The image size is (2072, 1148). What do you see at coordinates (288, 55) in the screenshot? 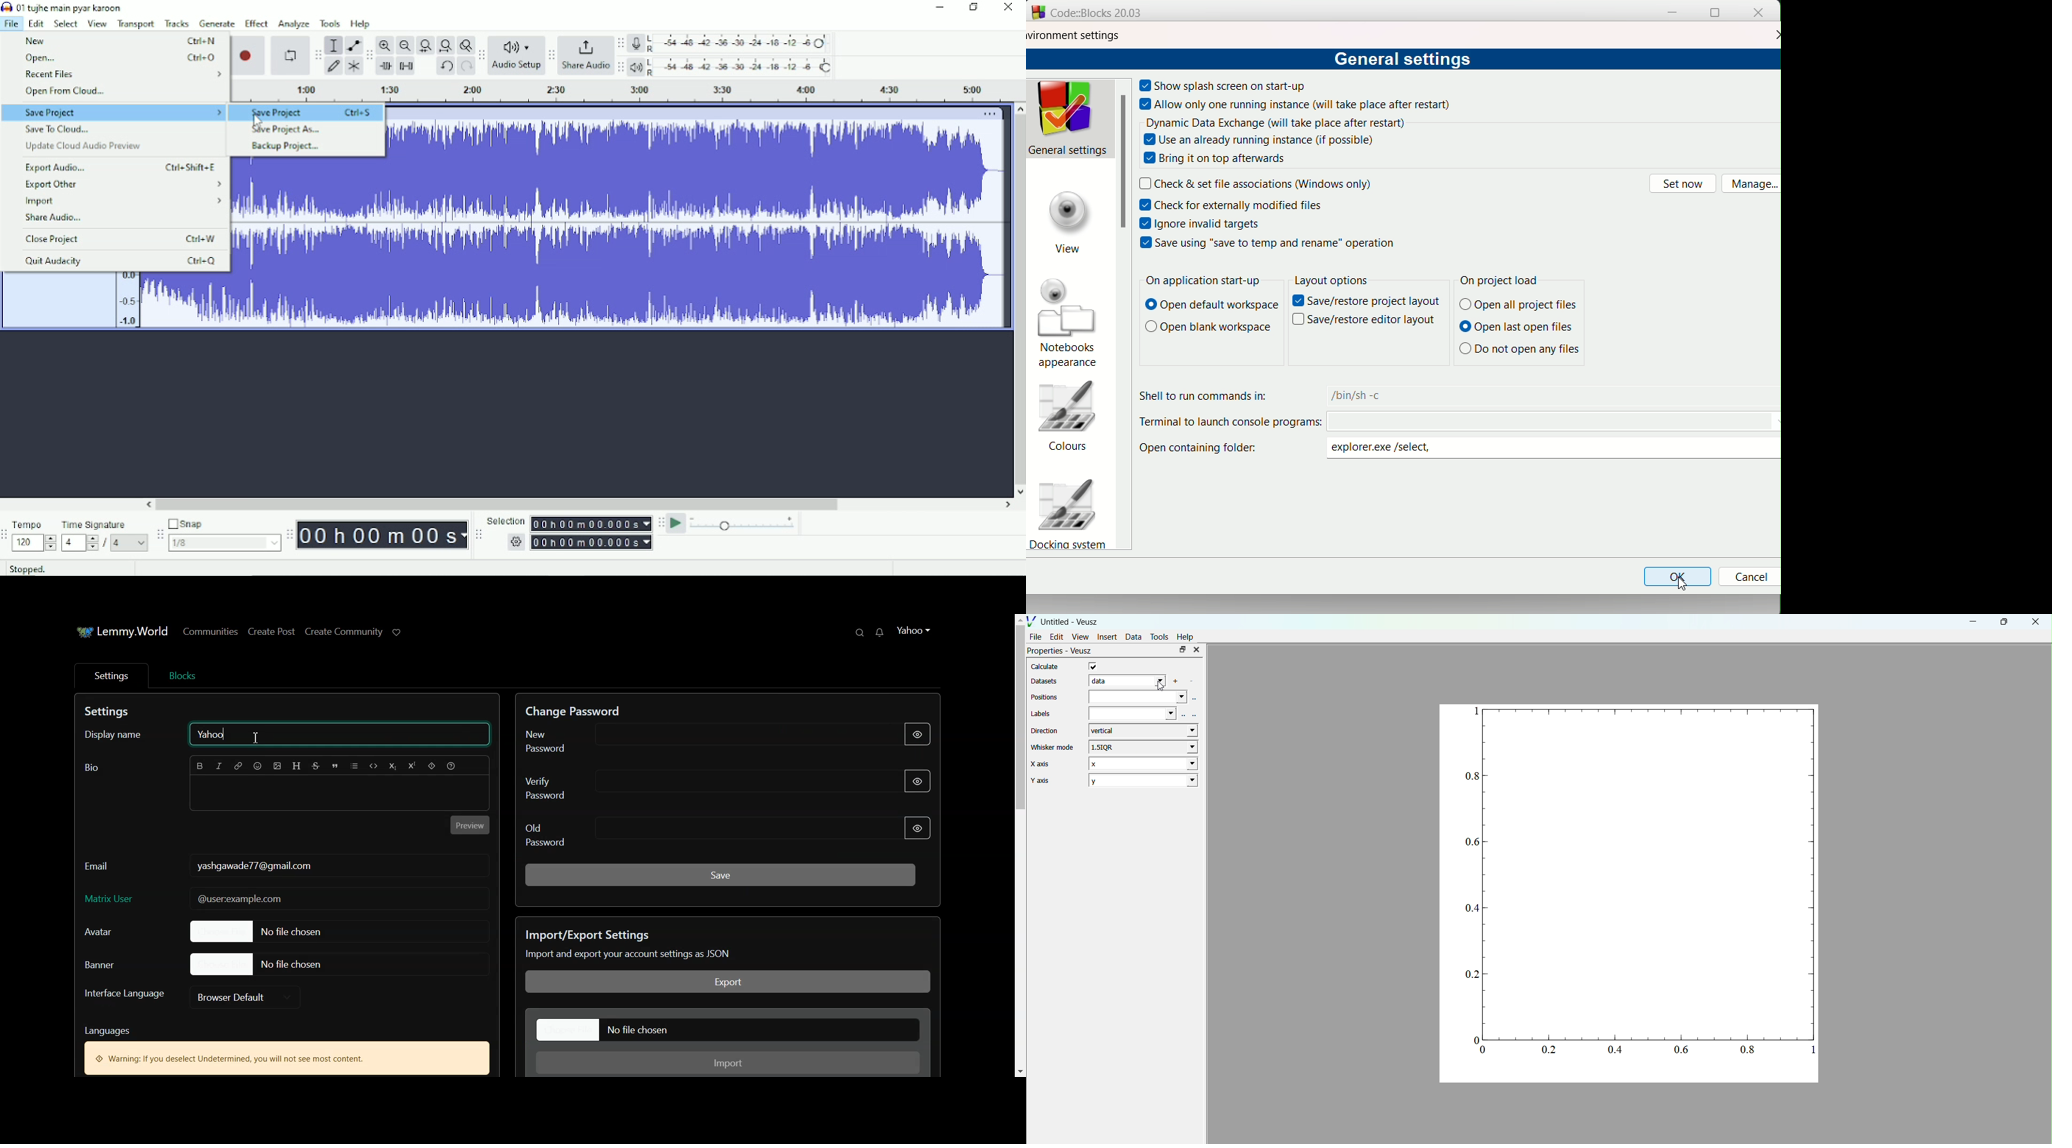
I see `Enable looping` at bounding box center [288, 55].